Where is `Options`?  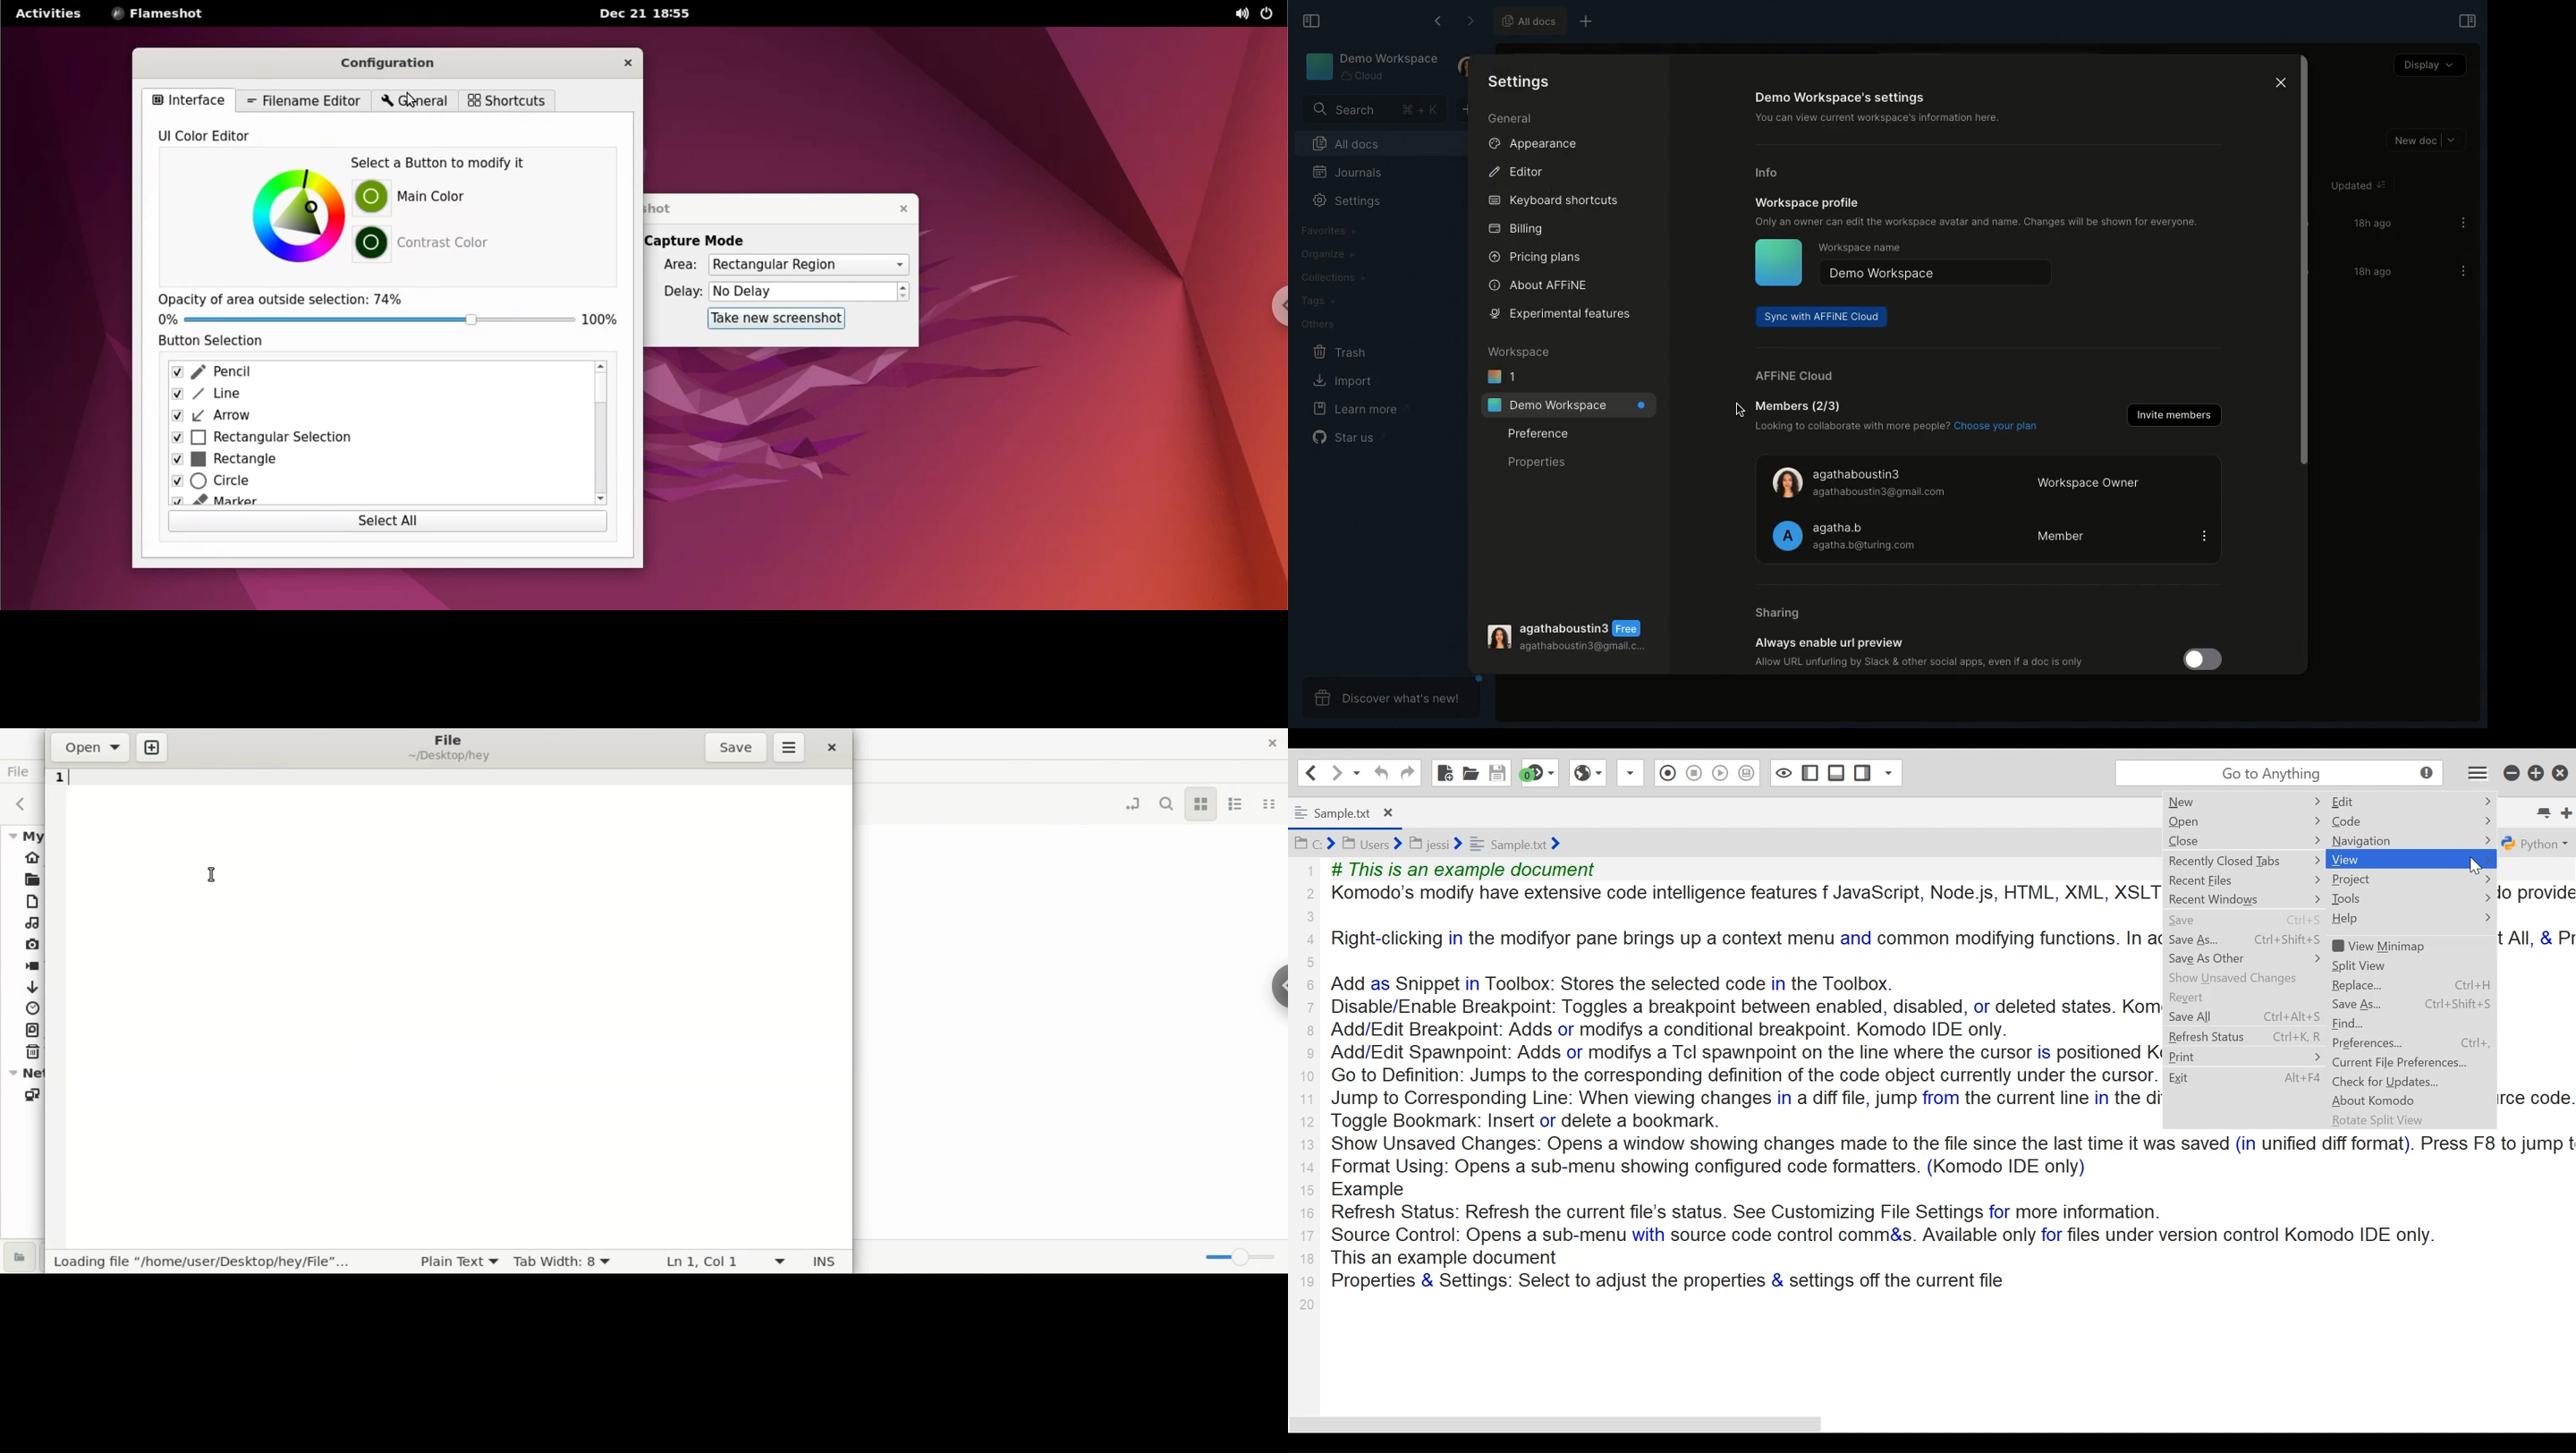 Options is located at coordinates (2458, 271).